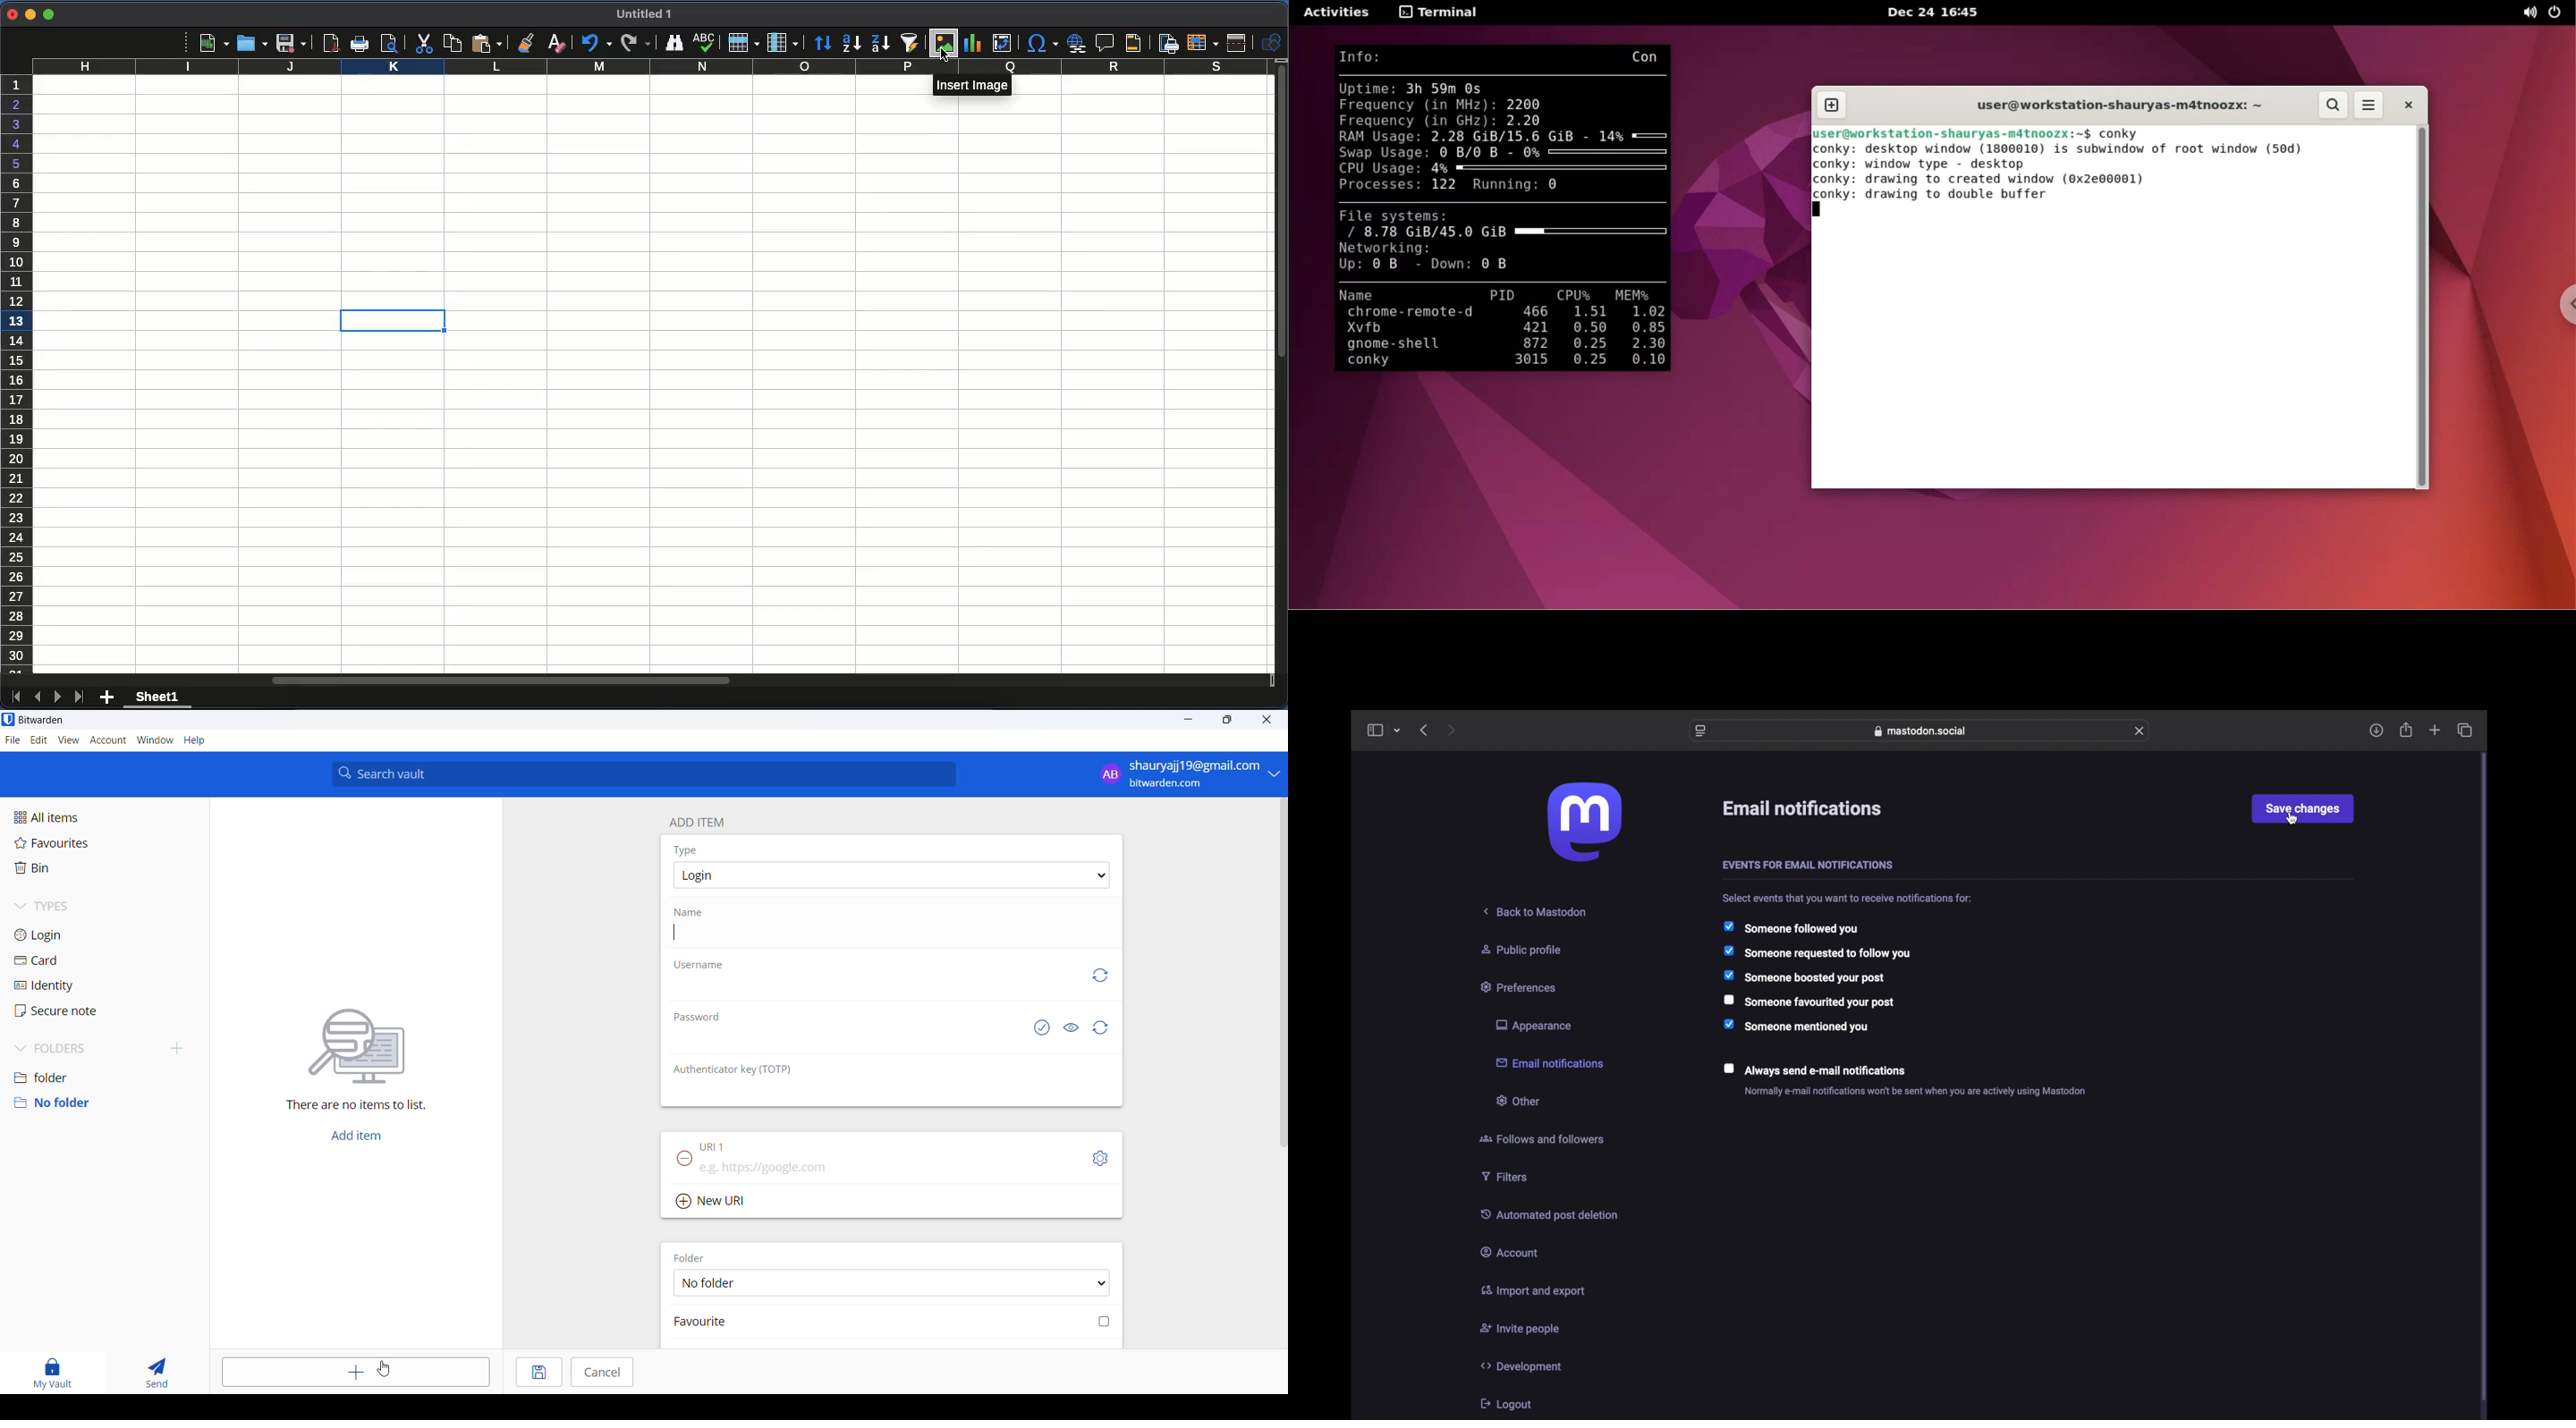 Image resolution: width=2576 pixels, height=1428 pixels. Describe the element at coordinates (99, 1103) in the screenshot. I see `no folder` at that location.